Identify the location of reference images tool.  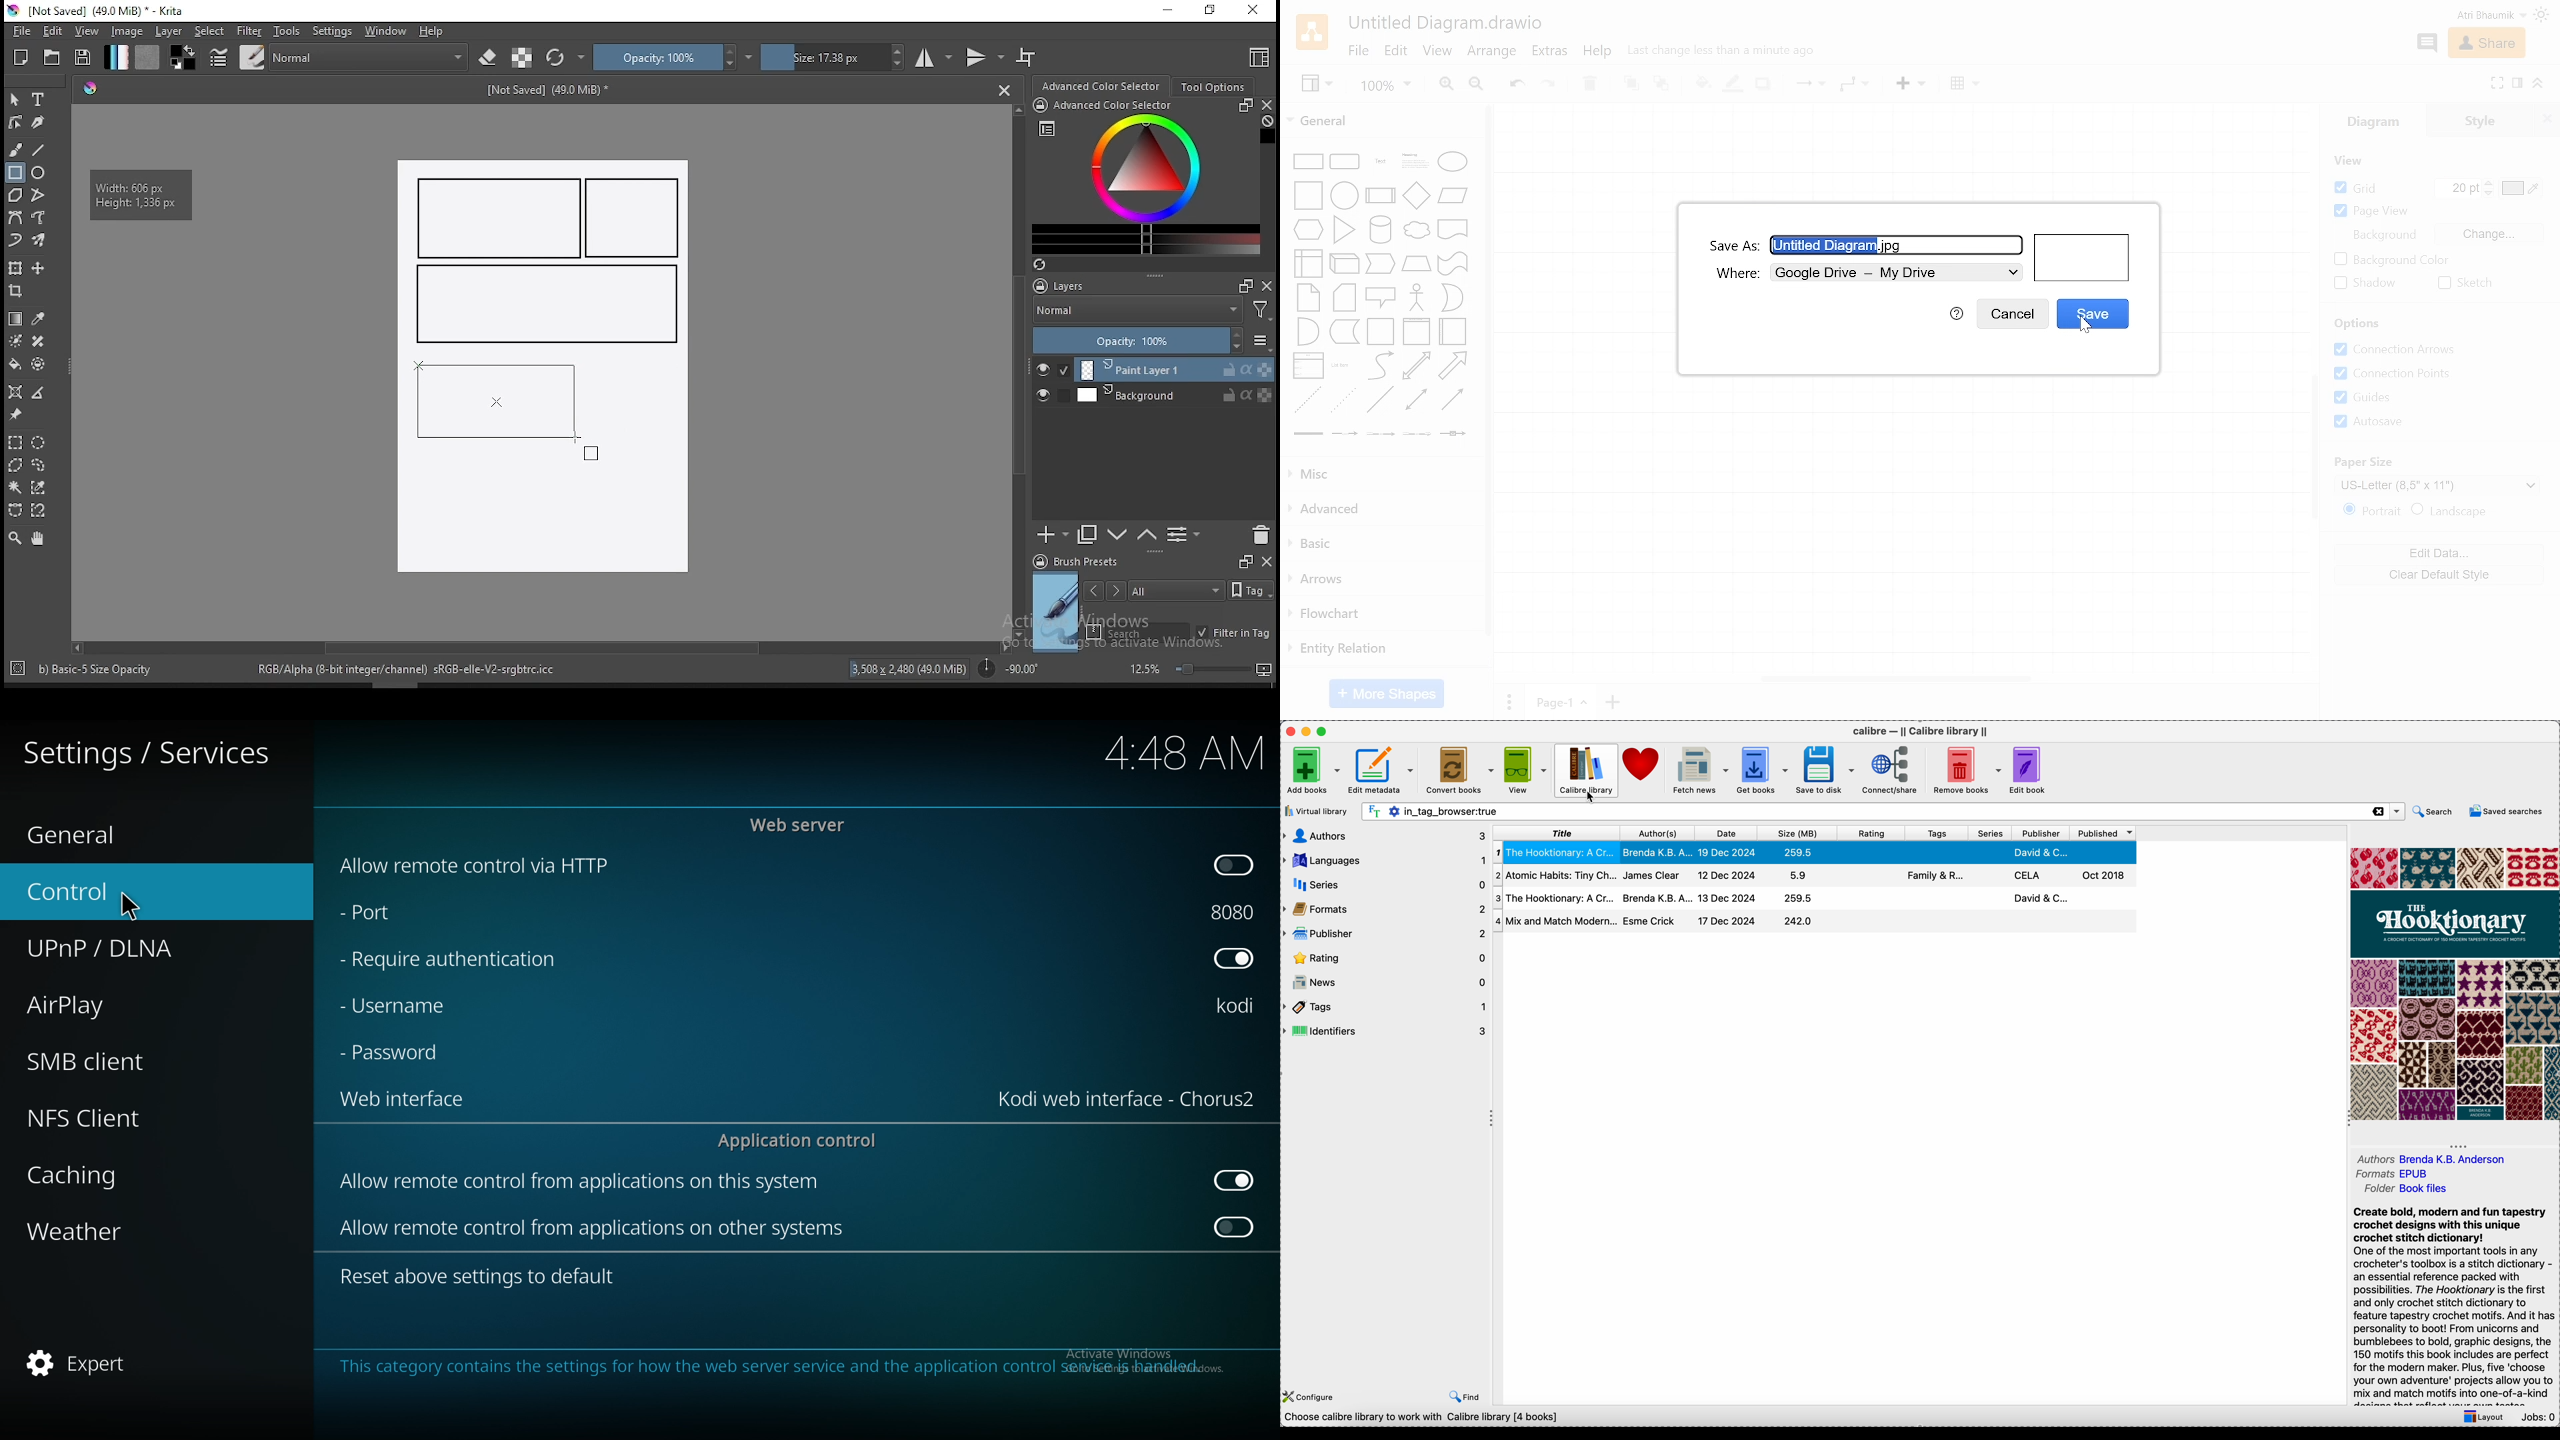
(14, 415).